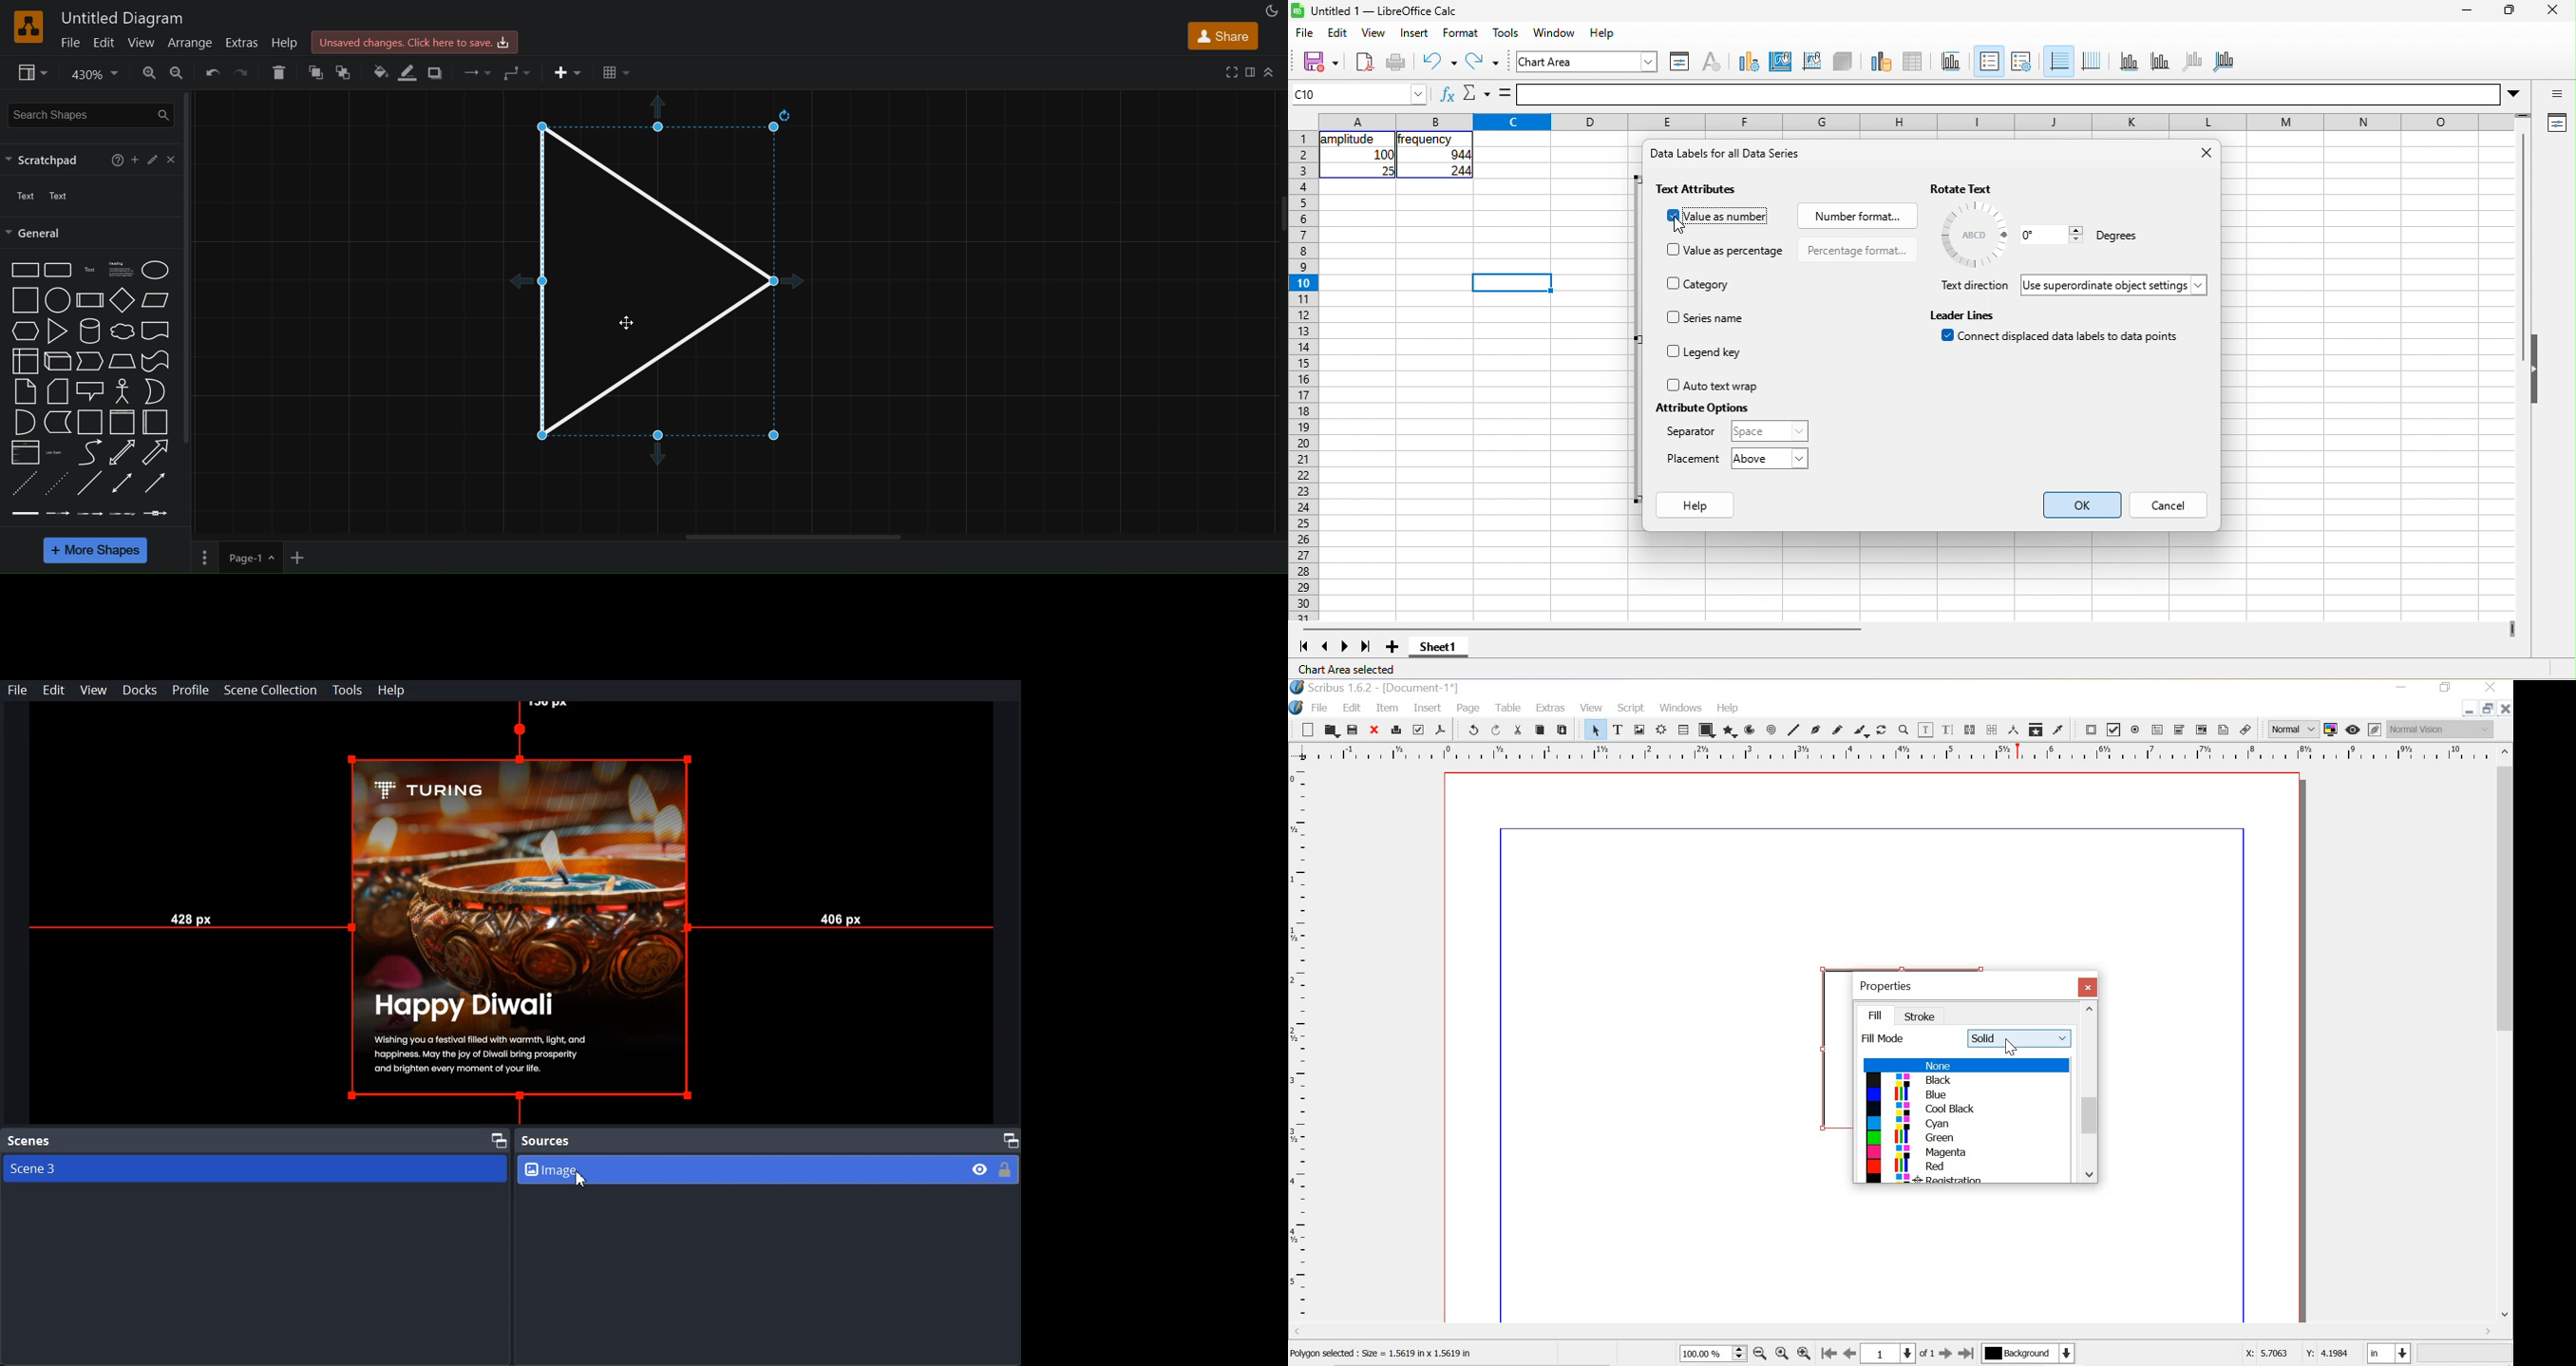 This screenshot has height=1372, width=2576. I want to click on go to last page, so click(1967, 1354).